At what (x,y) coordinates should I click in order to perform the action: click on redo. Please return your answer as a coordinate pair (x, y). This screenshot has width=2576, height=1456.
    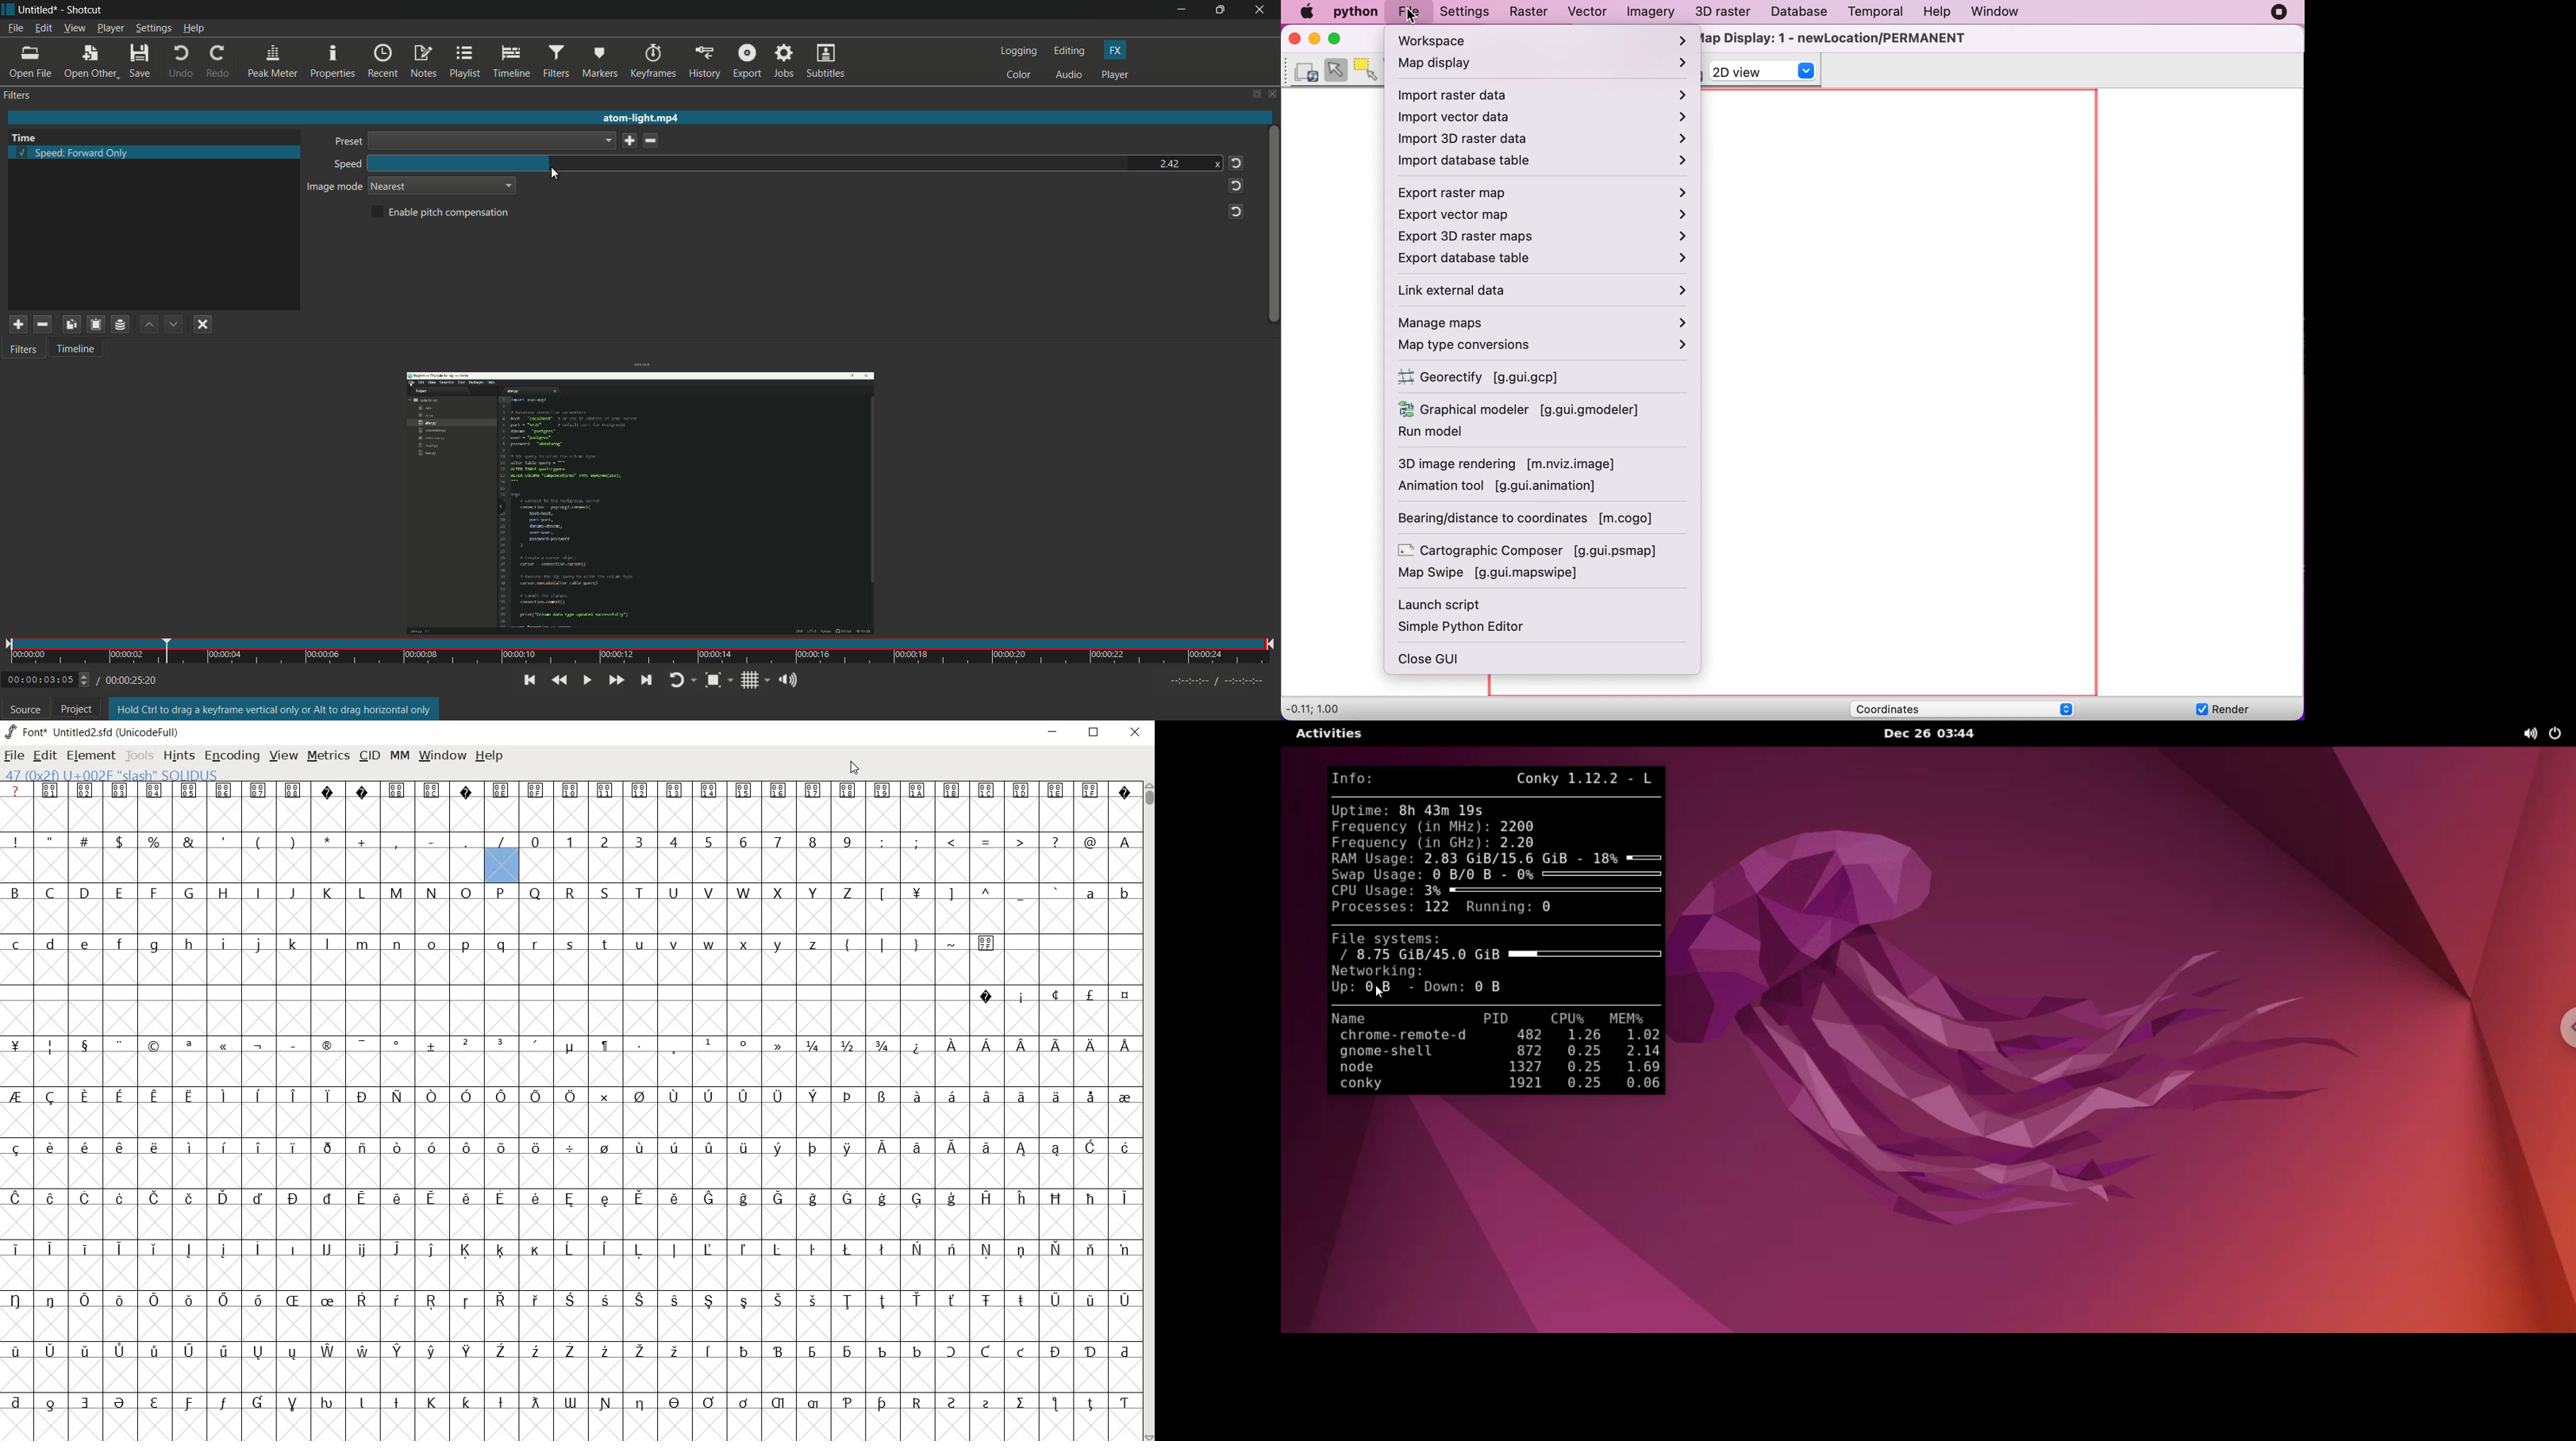
    Looking at the image, I should click on (217, 62).